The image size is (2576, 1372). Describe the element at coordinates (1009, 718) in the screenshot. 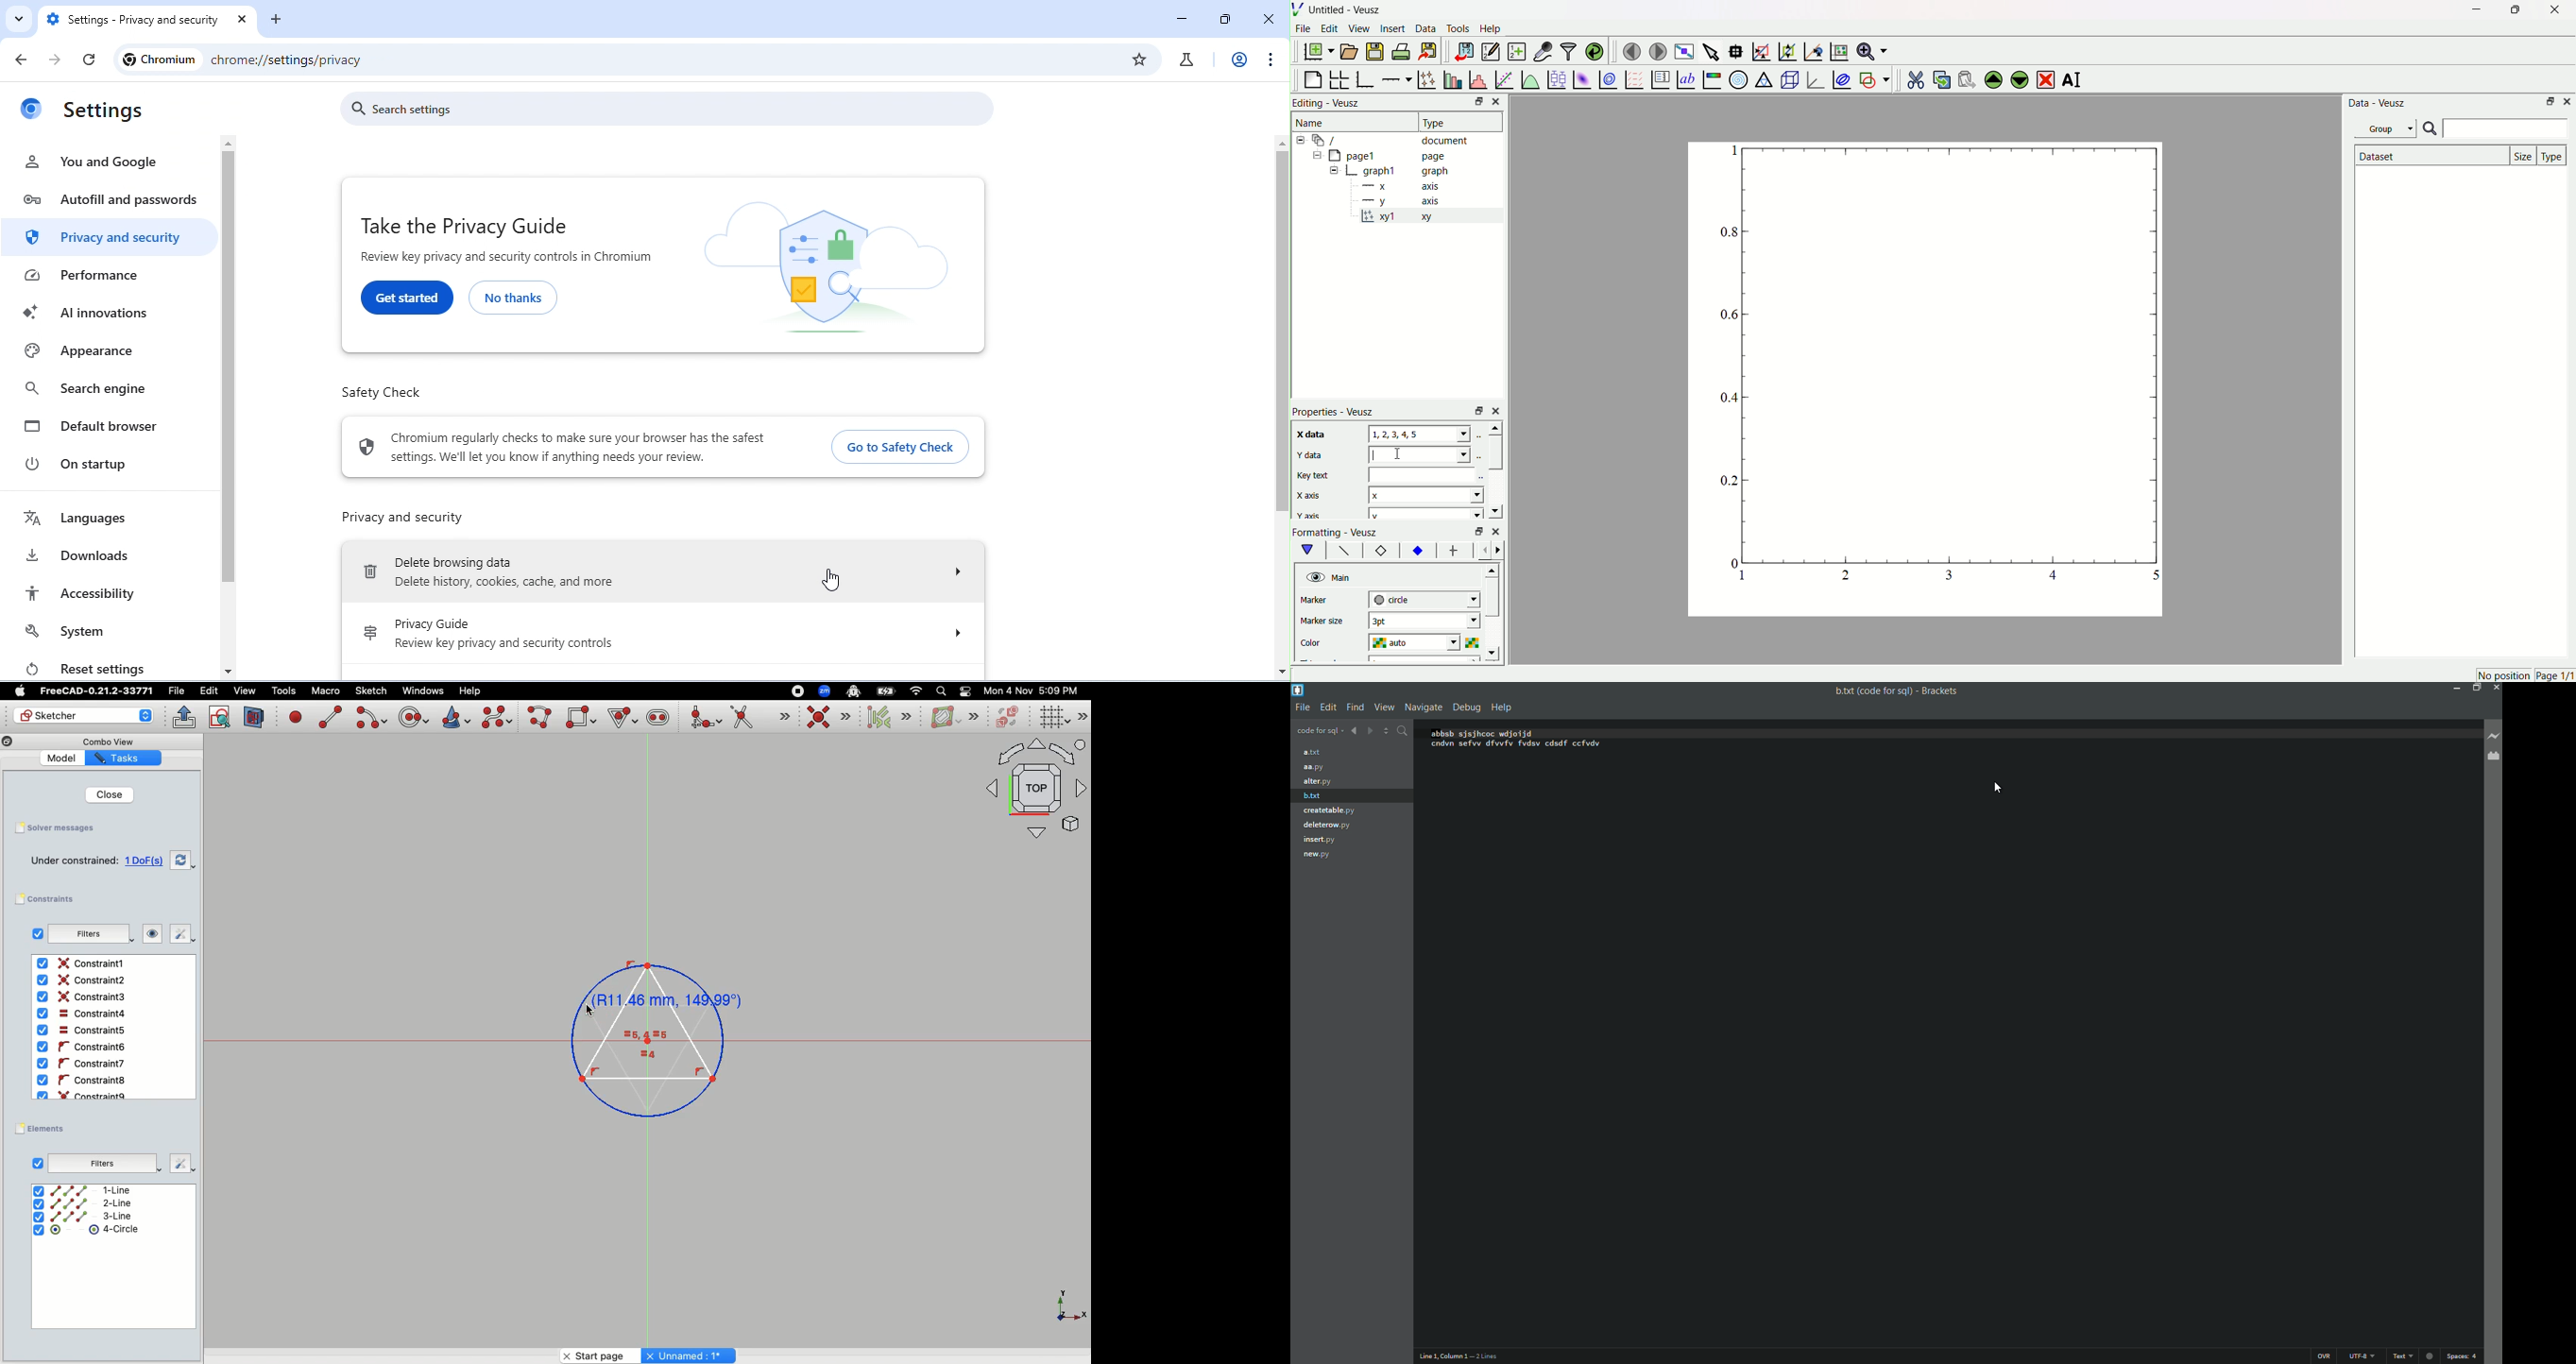

I see `Switch virtual space` at that location.